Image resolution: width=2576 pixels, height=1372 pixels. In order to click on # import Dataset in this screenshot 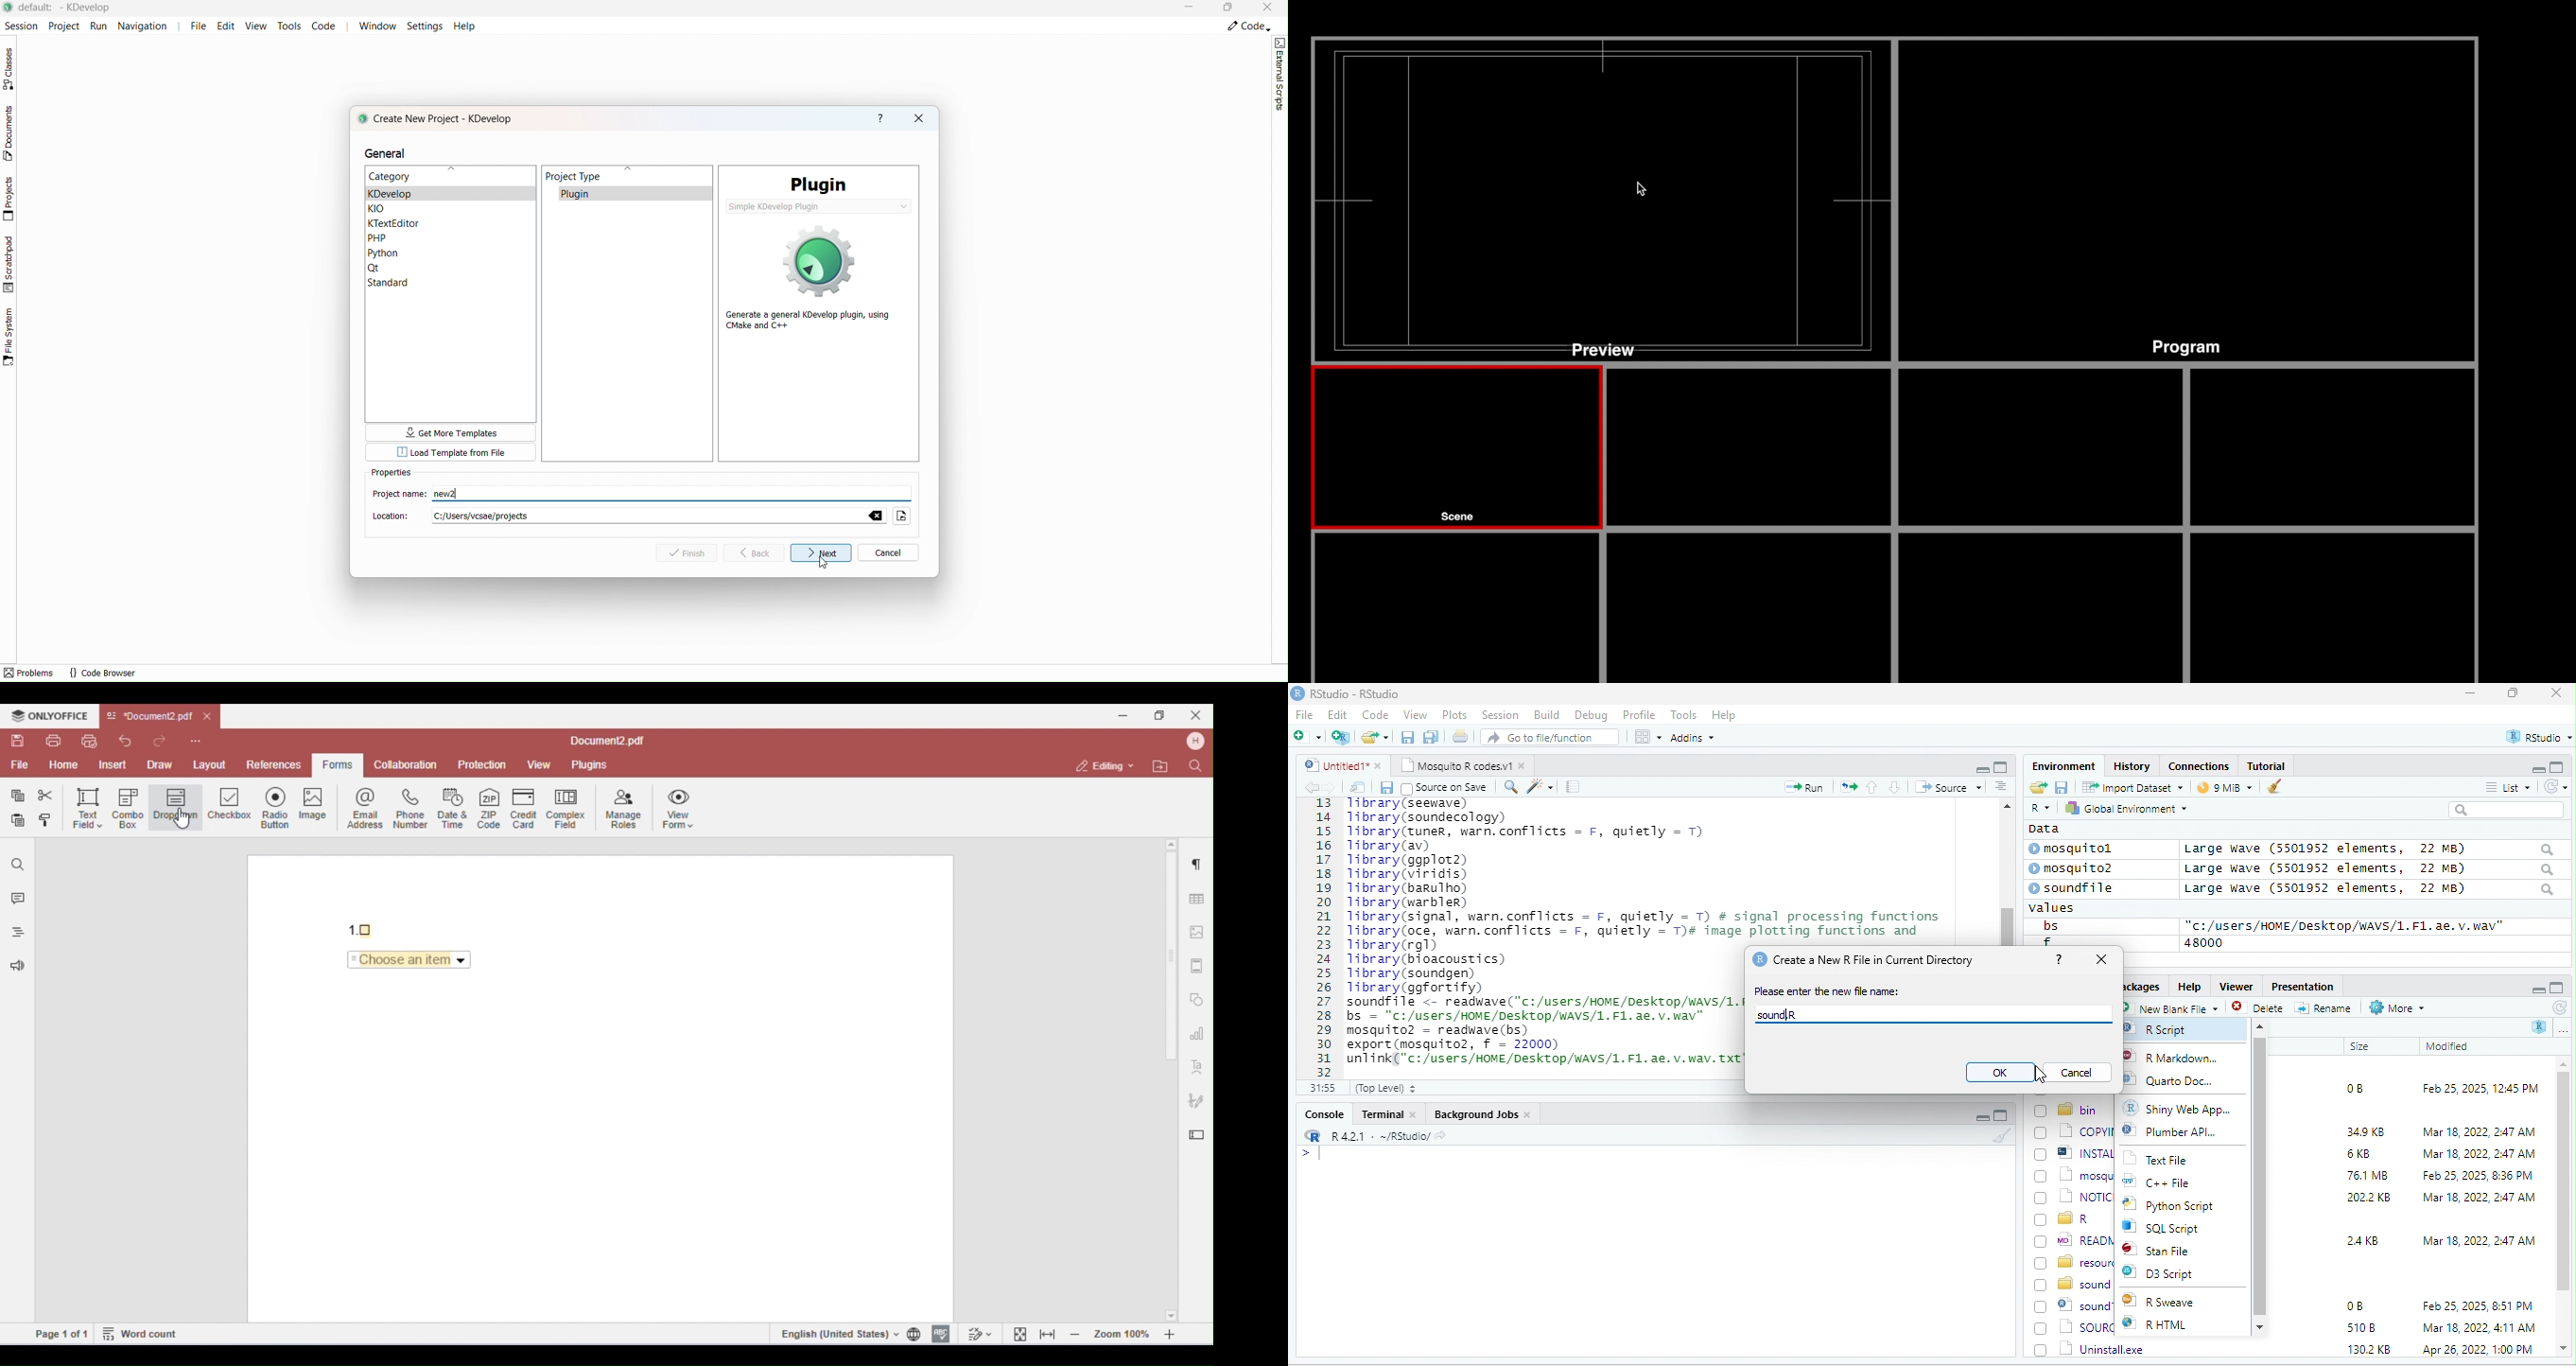, I will do `click(2131, 786)`.